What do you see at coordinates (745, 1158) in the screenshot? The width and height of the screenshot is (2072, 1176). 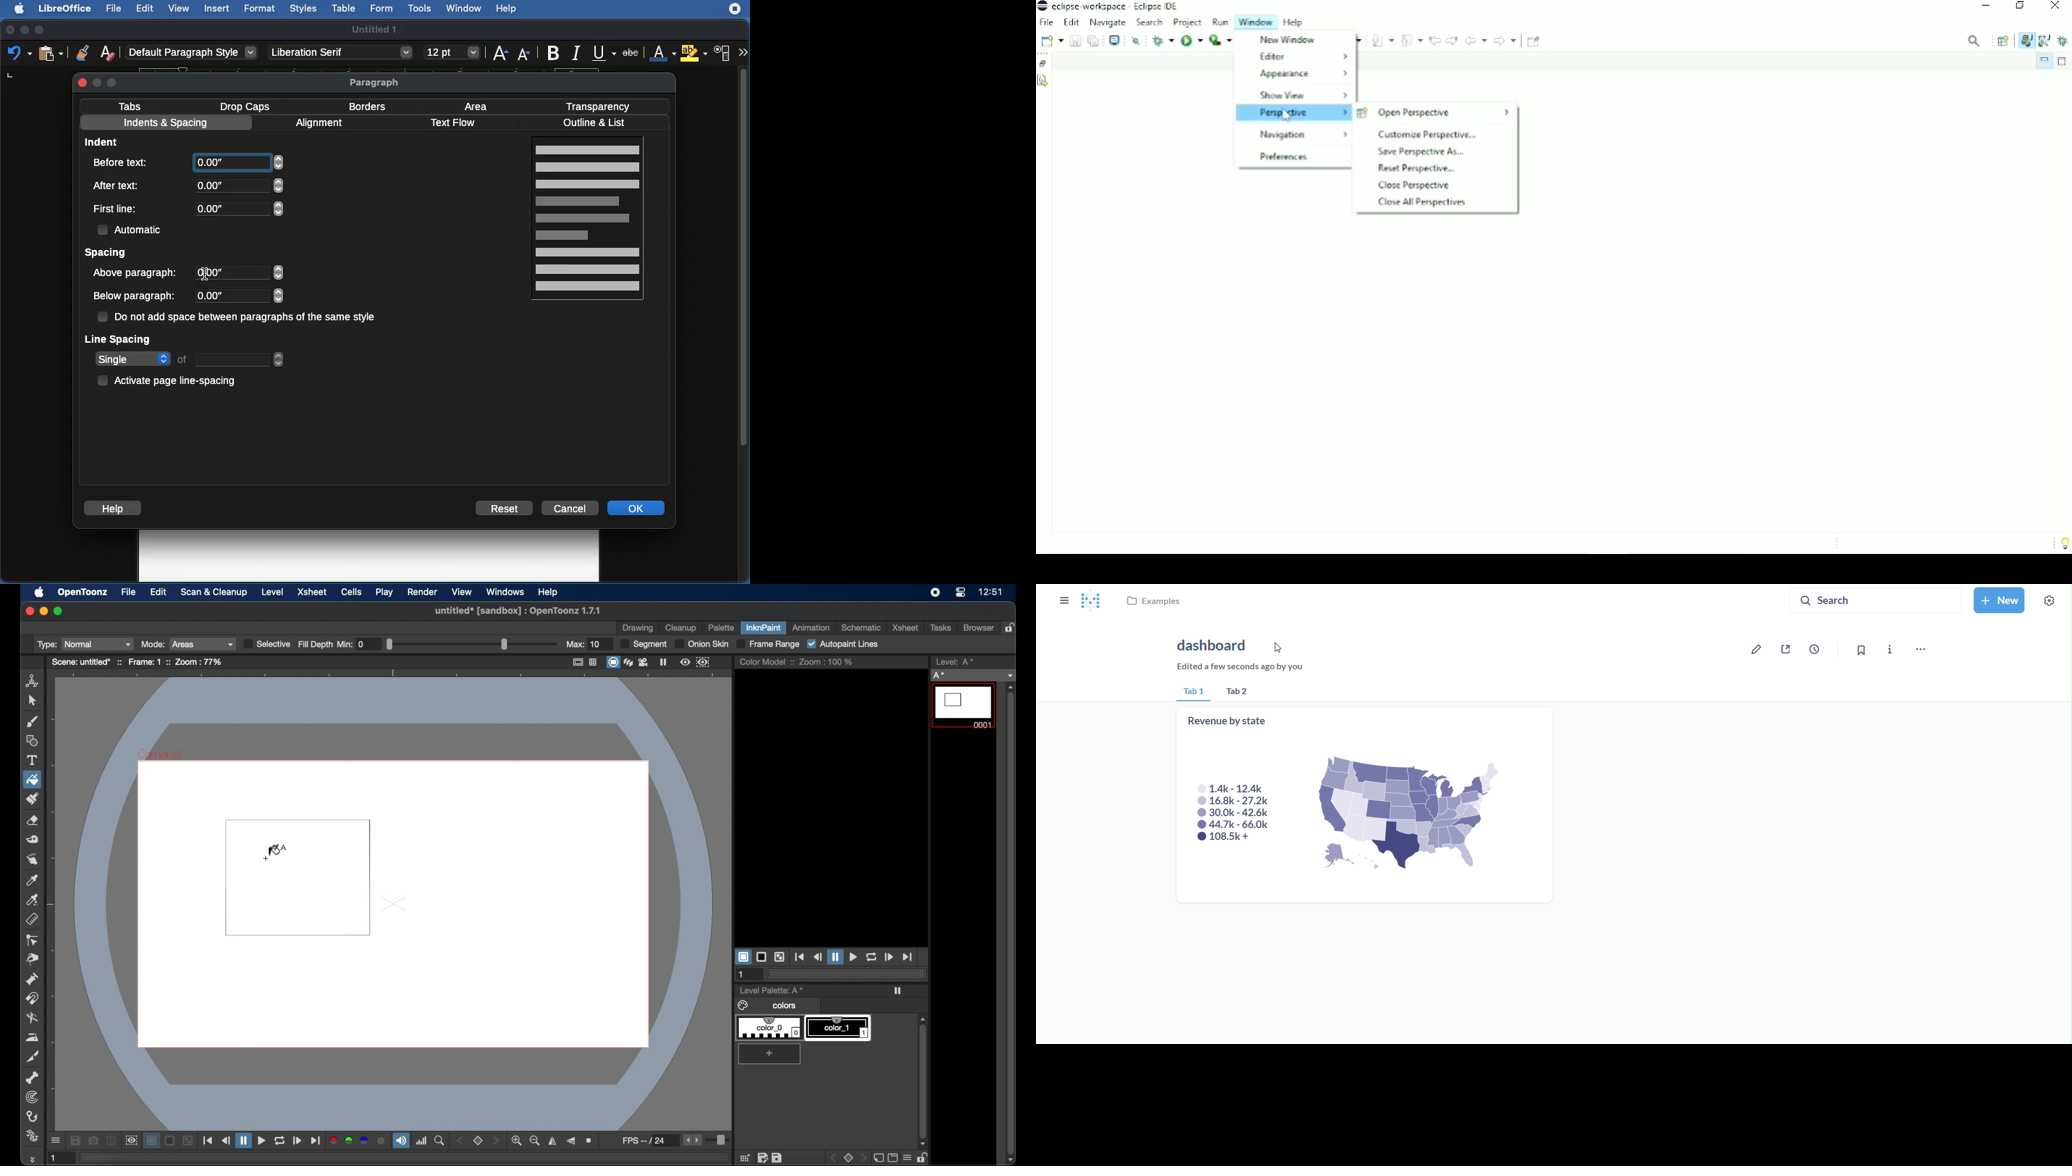 I see `grid` at bounding box center [745, 1158].